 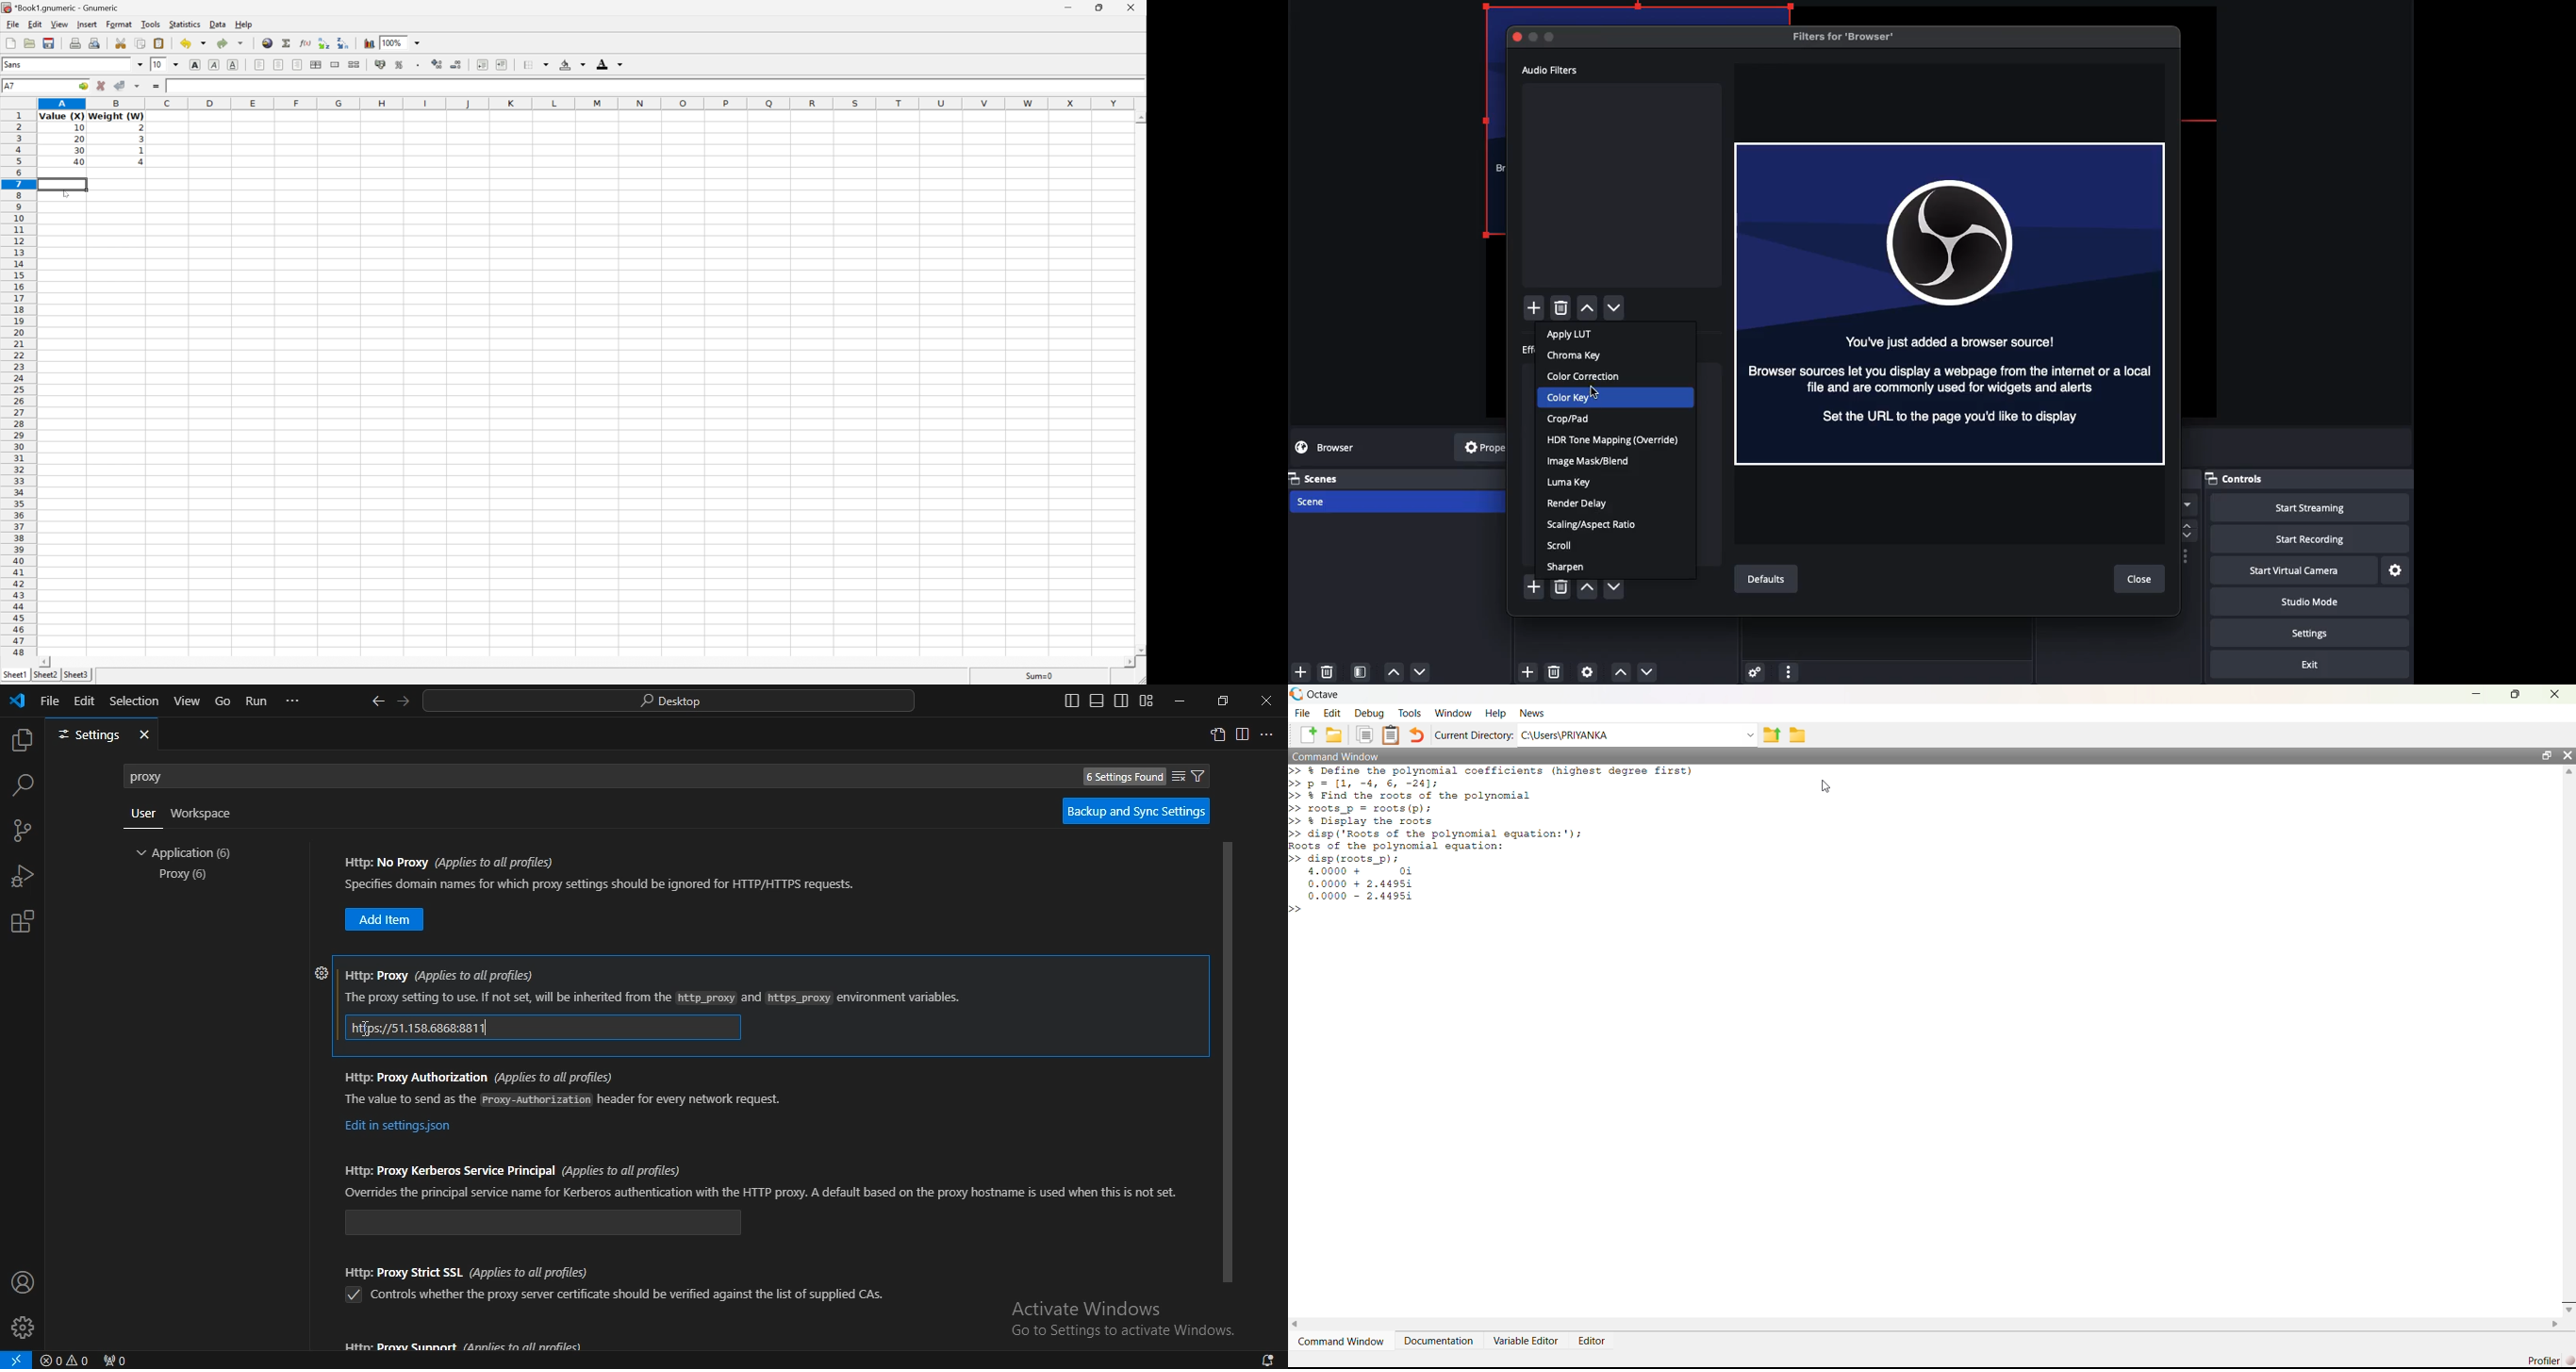 I want to click on Debug, so click(x=1371, y=715).